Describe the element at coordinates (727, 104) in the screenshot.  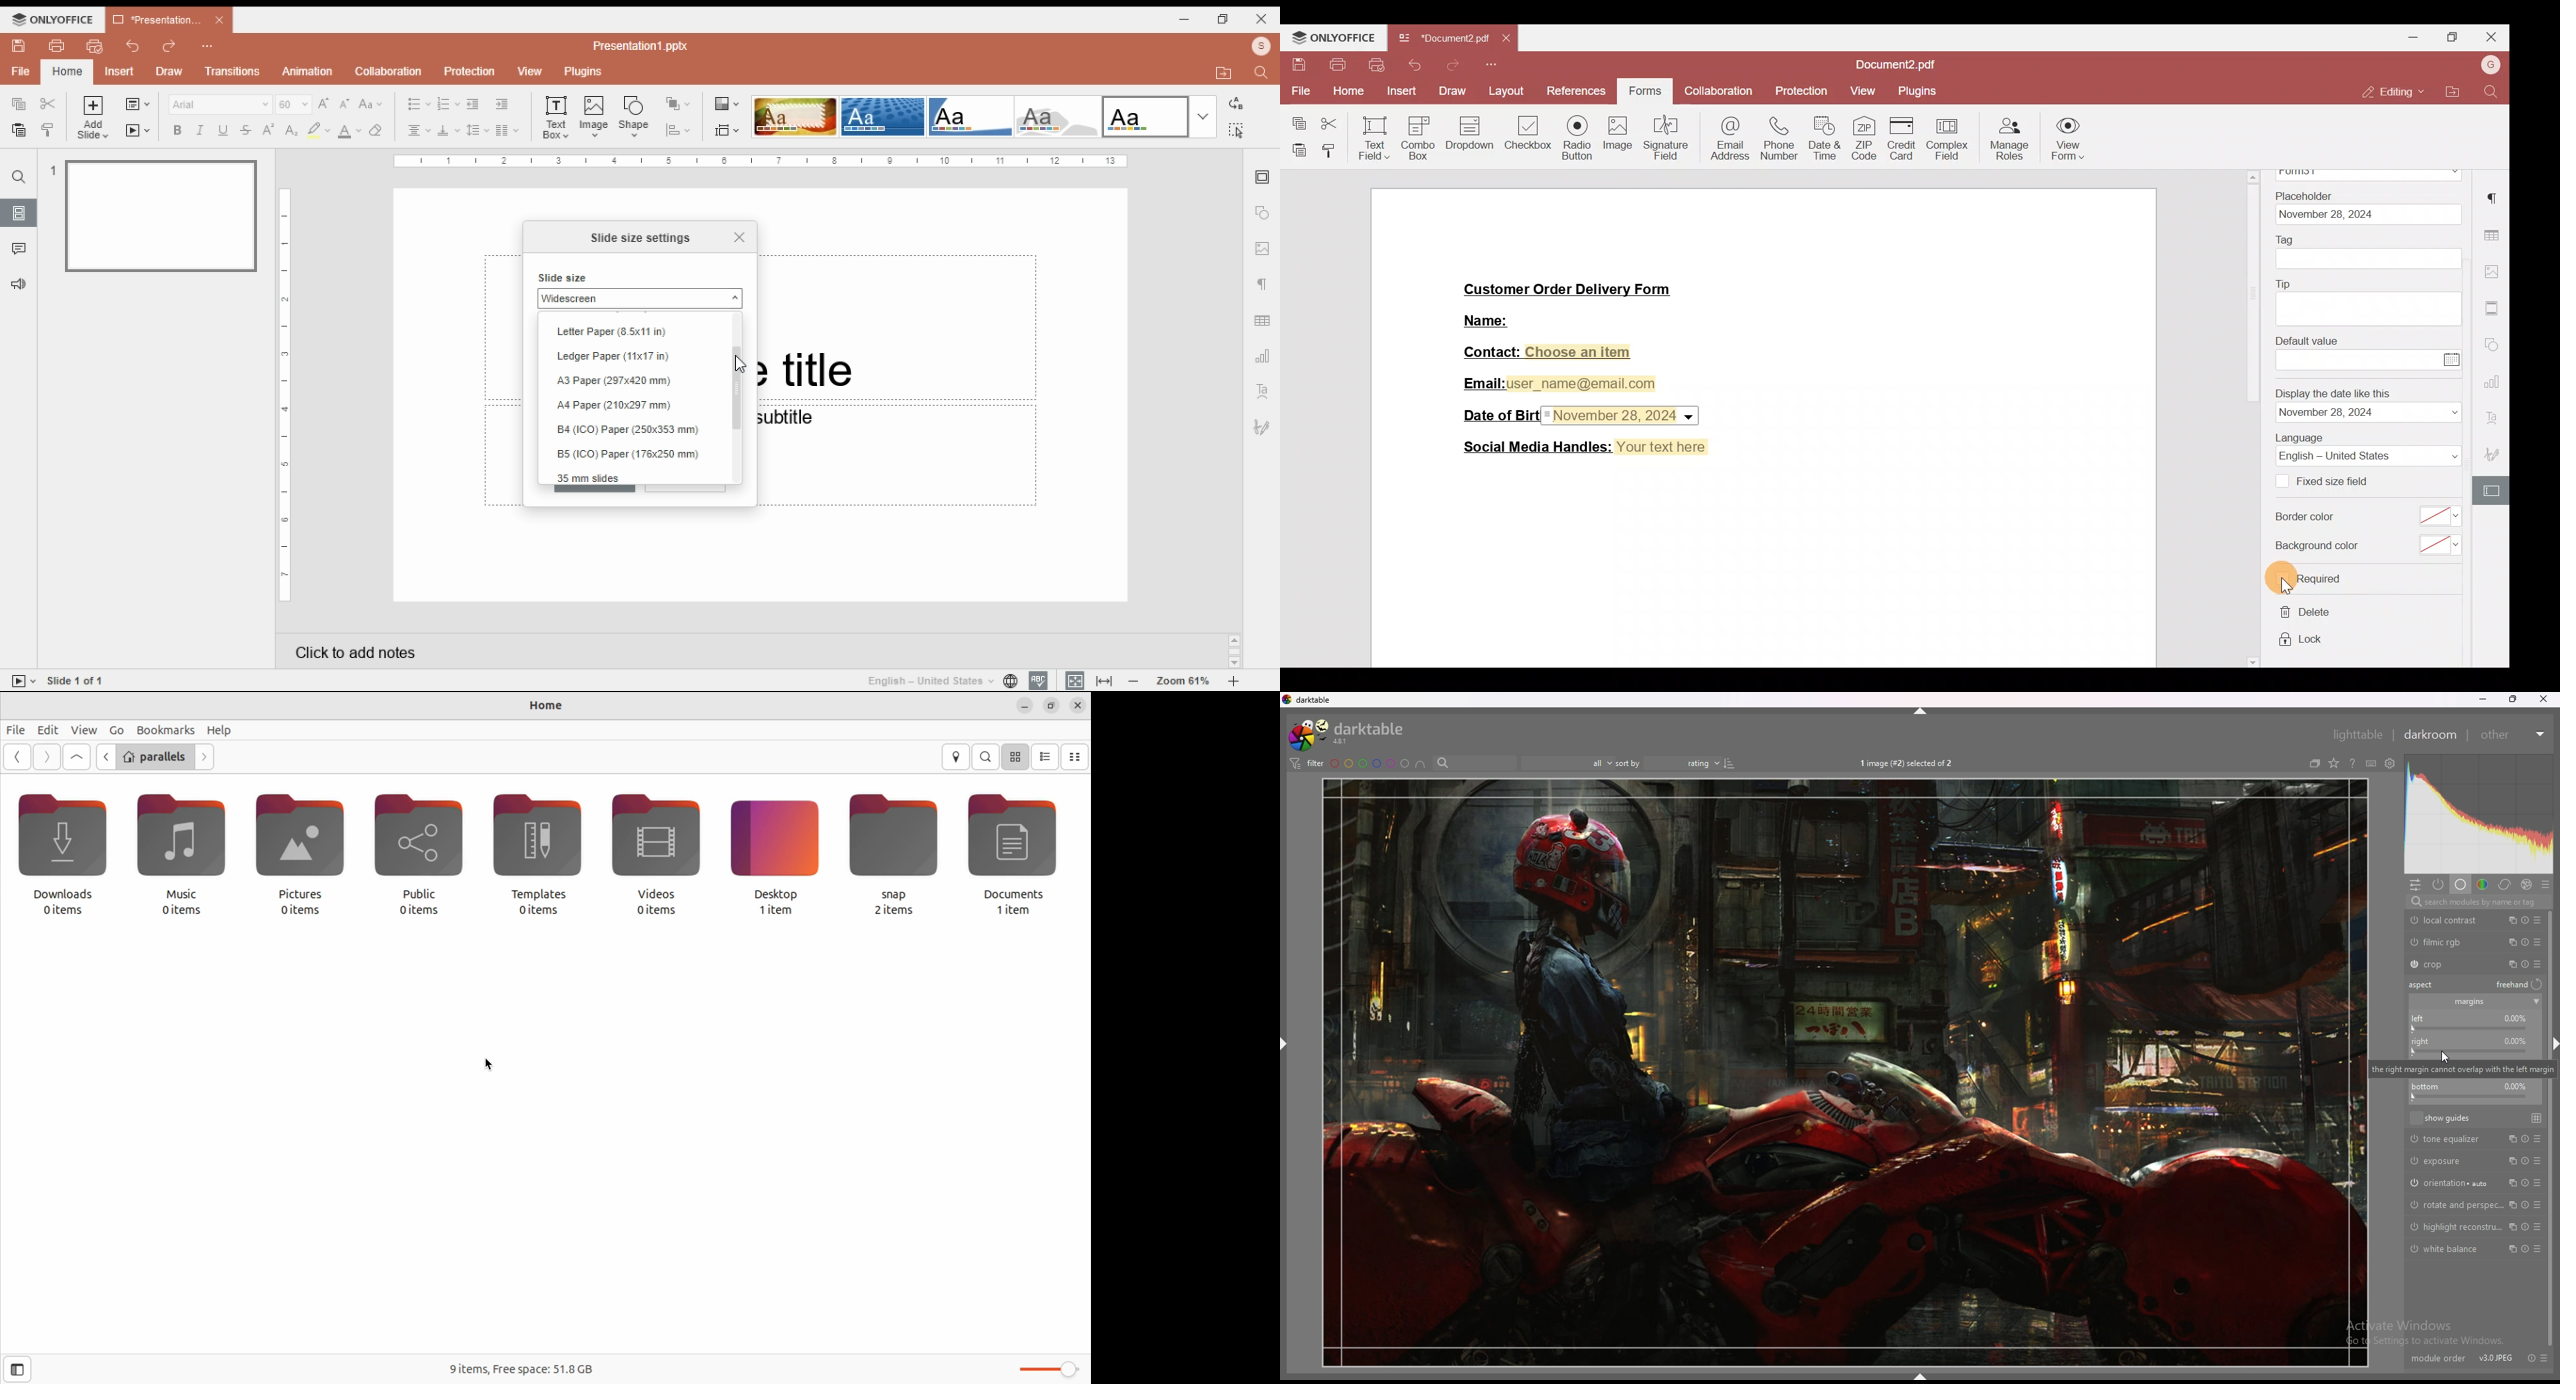
I see `change color theme` at that location.